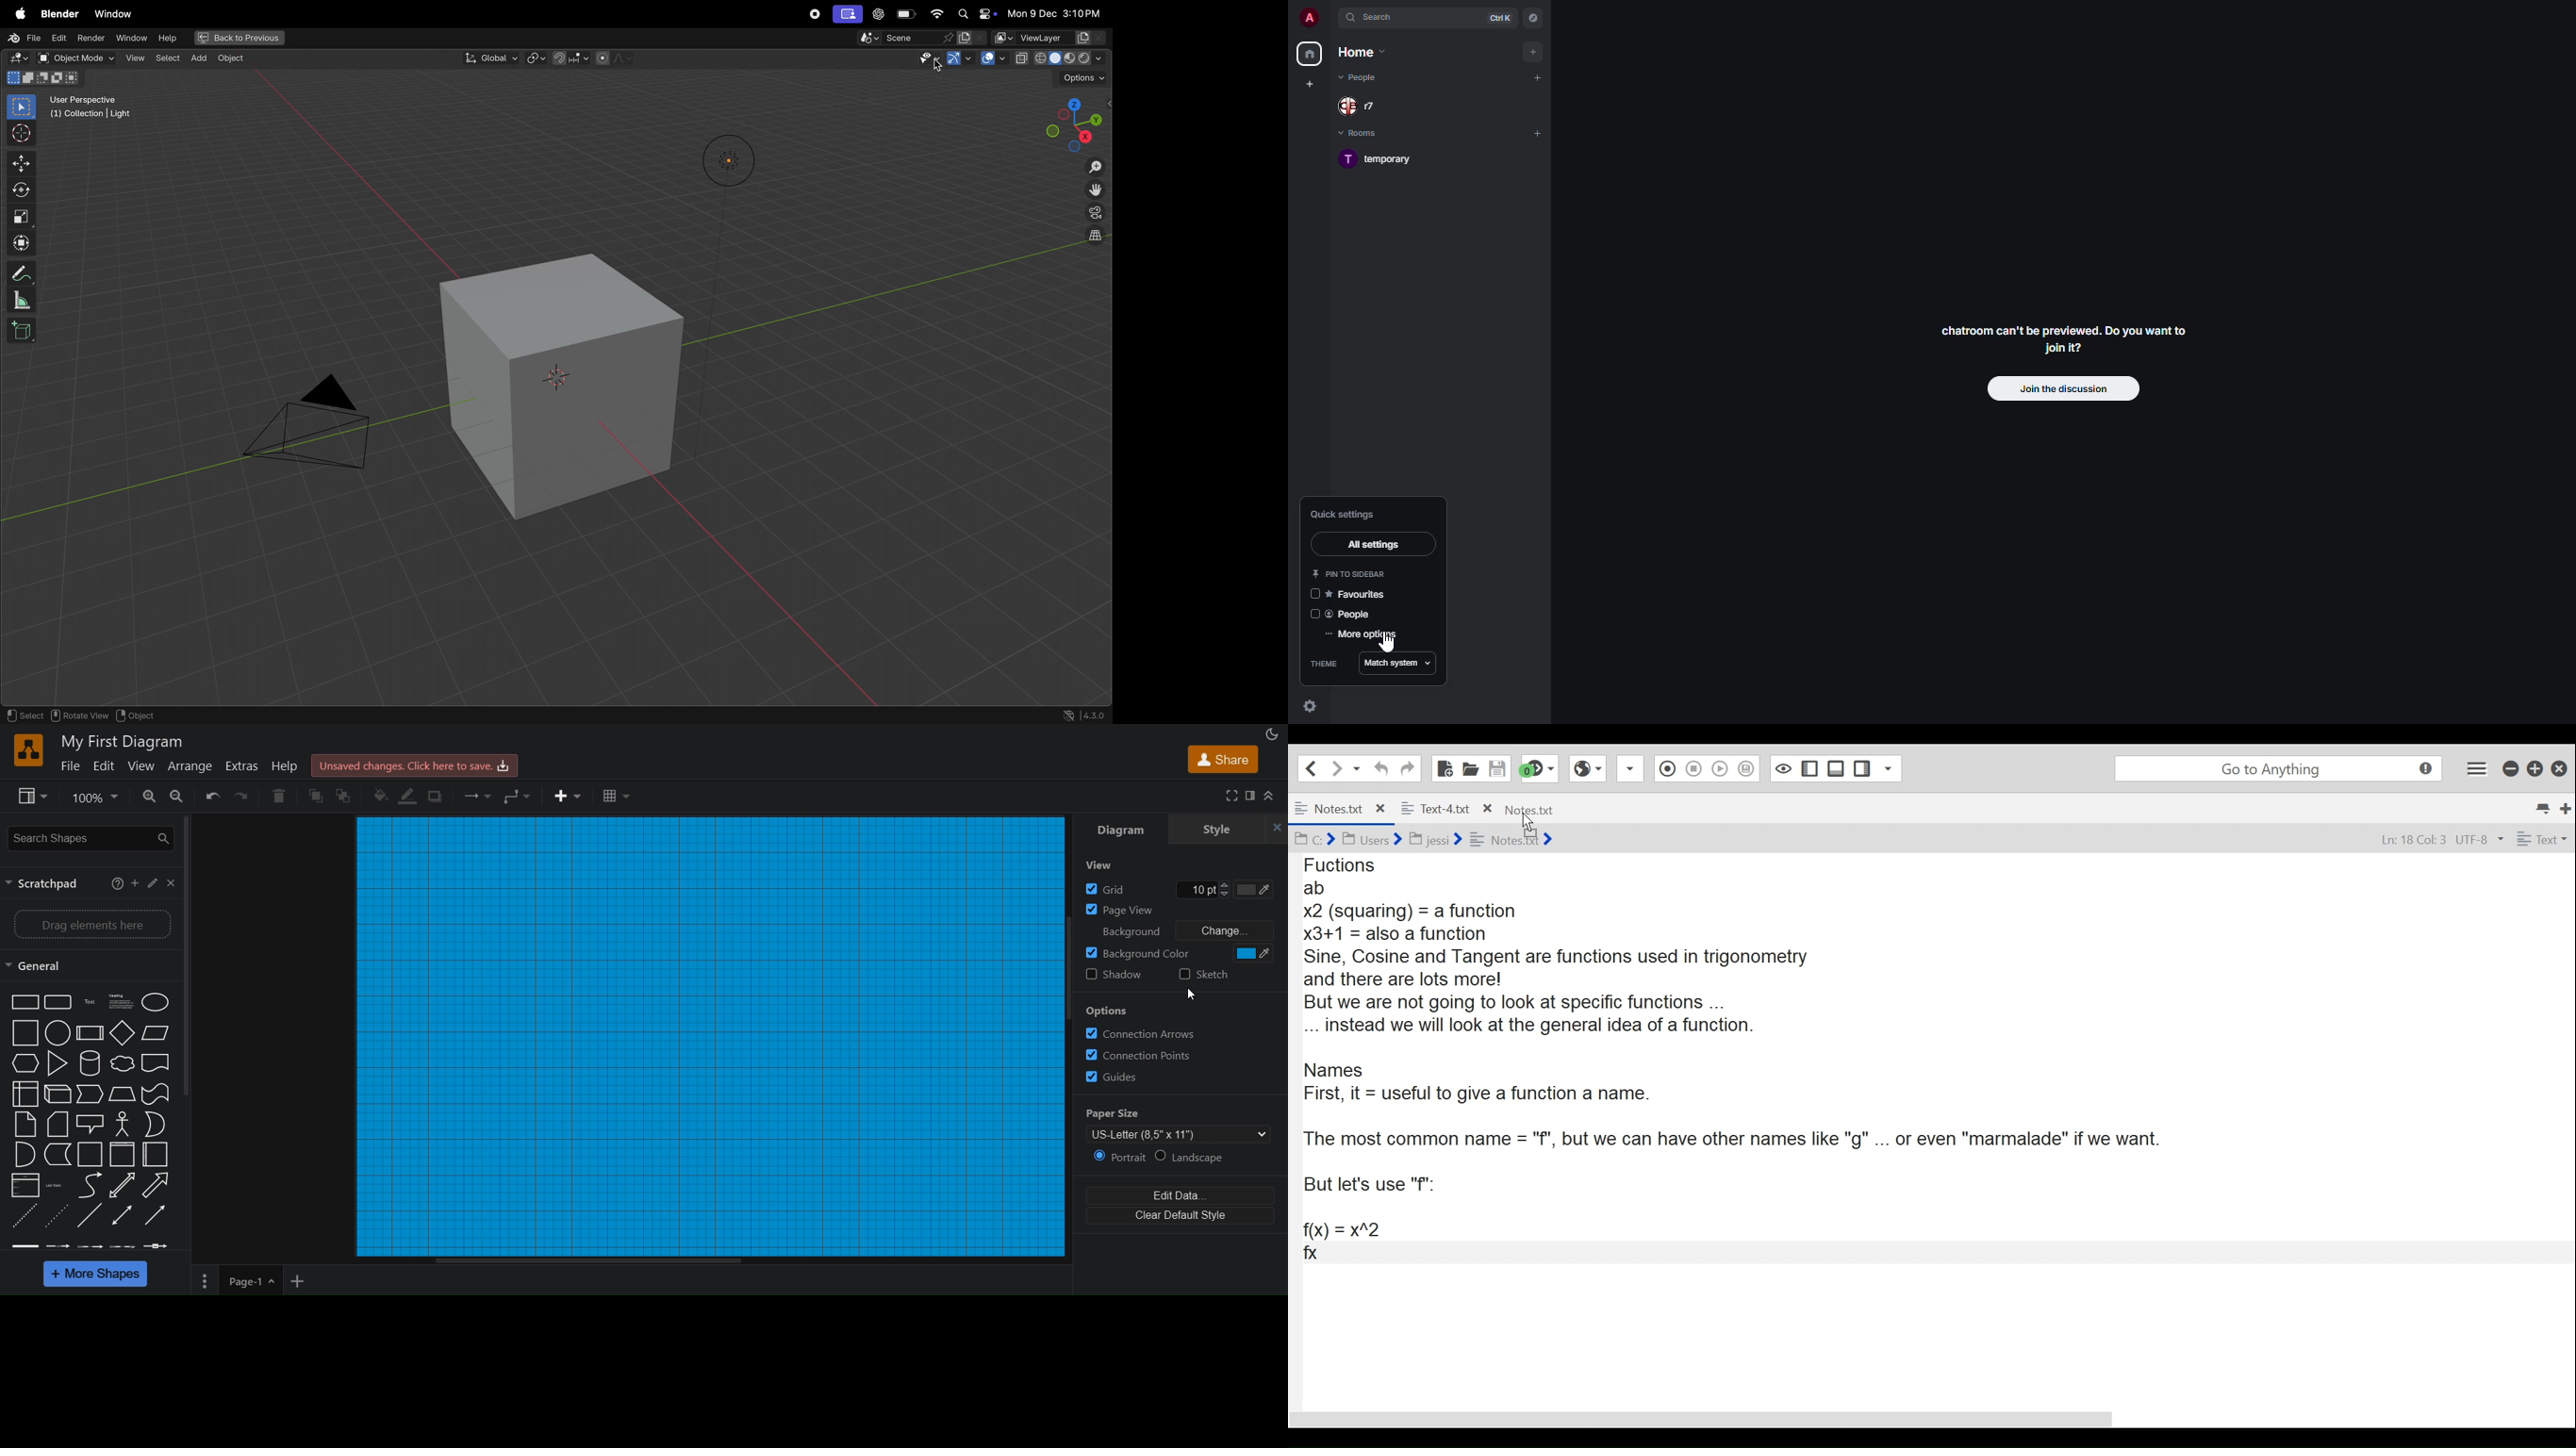 This screenshot has width=2576, height=1456. I want to click on cursor, so click(1194, 996).